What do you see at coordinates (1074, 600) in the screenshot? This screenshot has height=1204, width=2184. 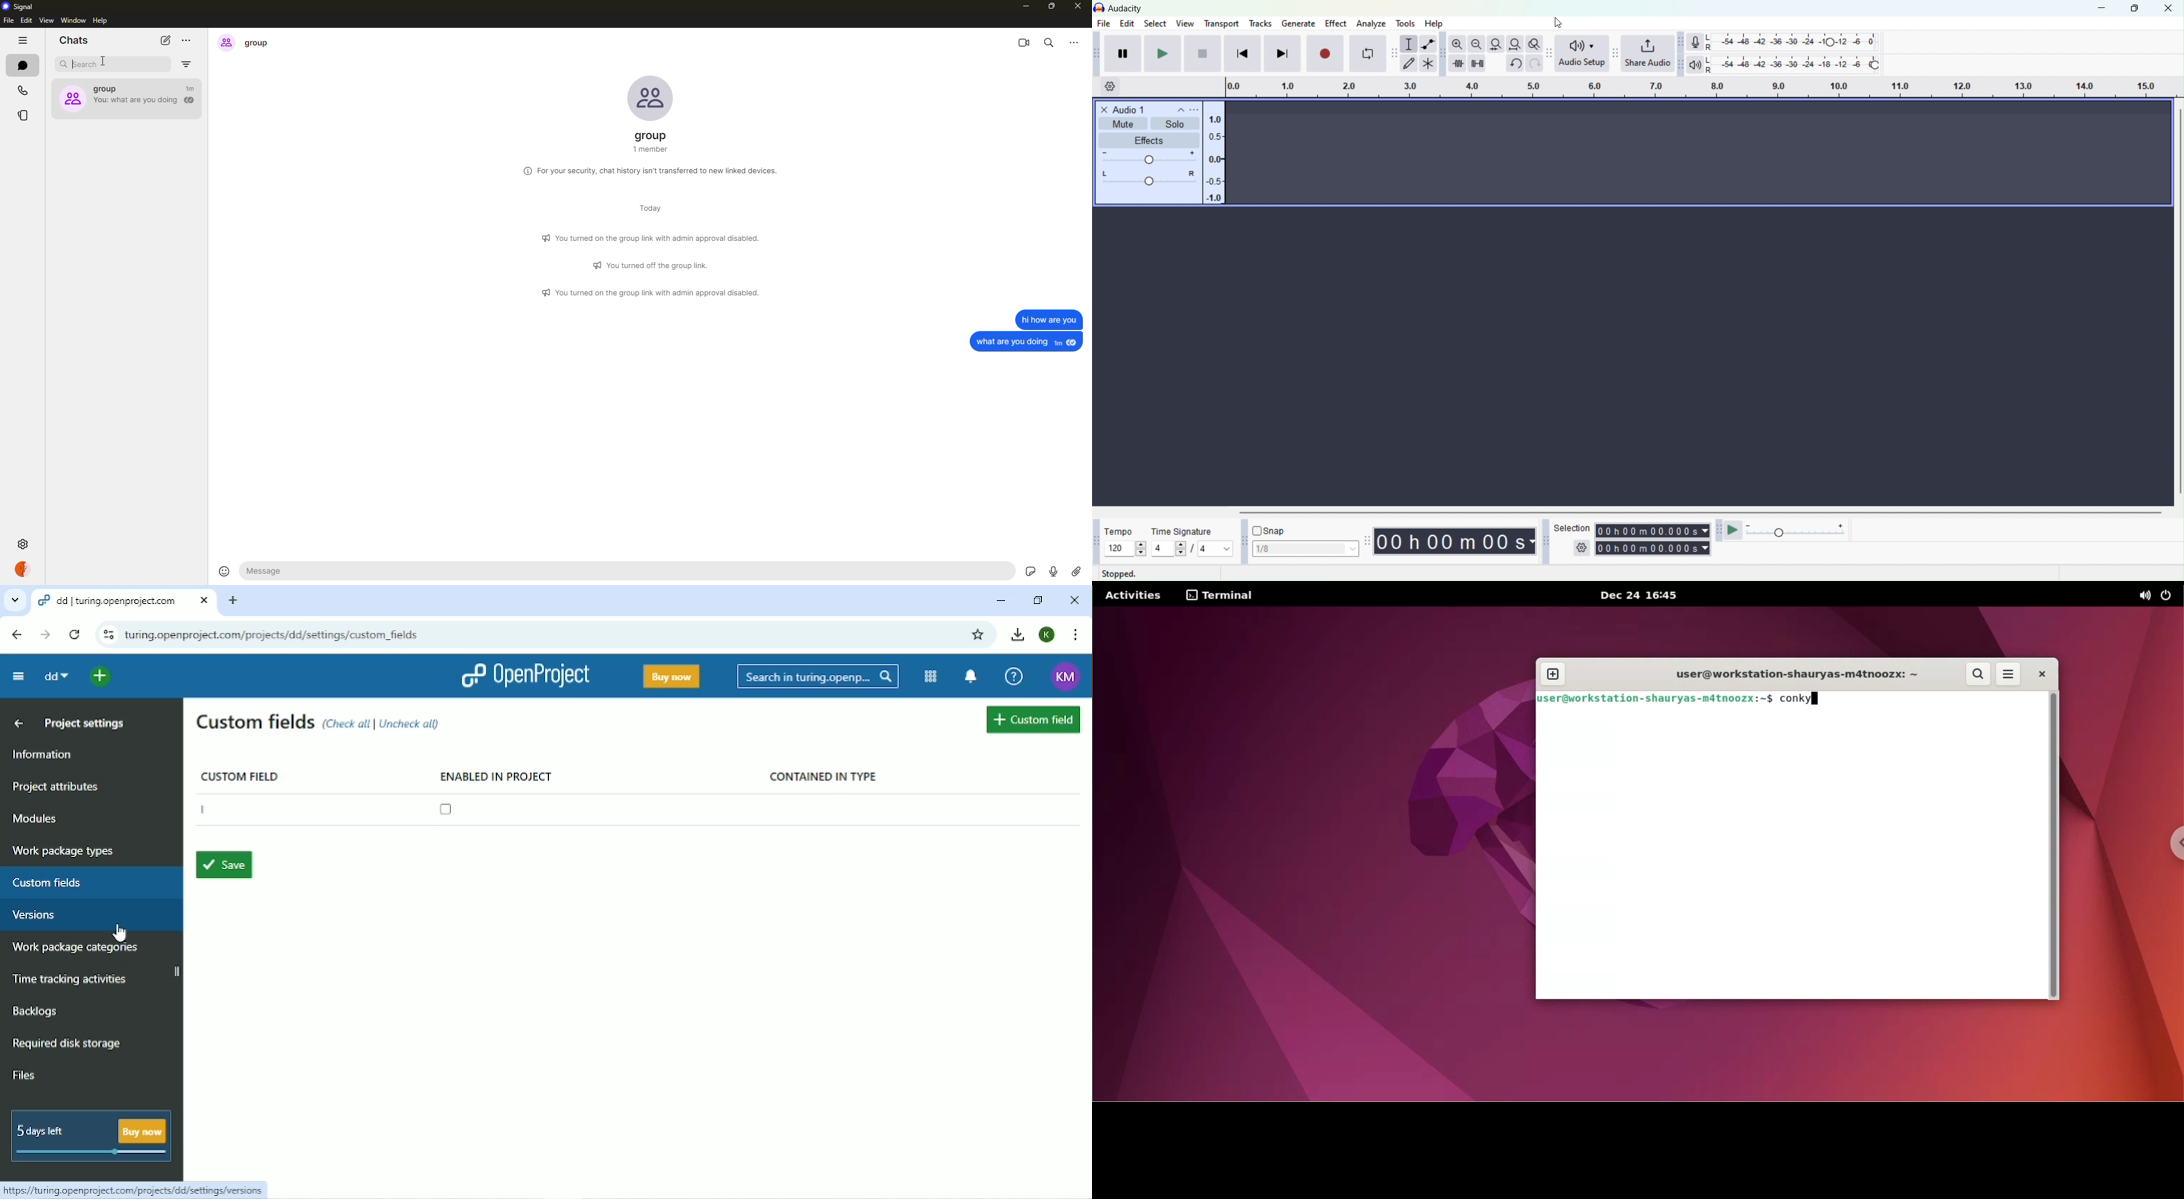 I see `Close` at bounding box center [1074, 600].